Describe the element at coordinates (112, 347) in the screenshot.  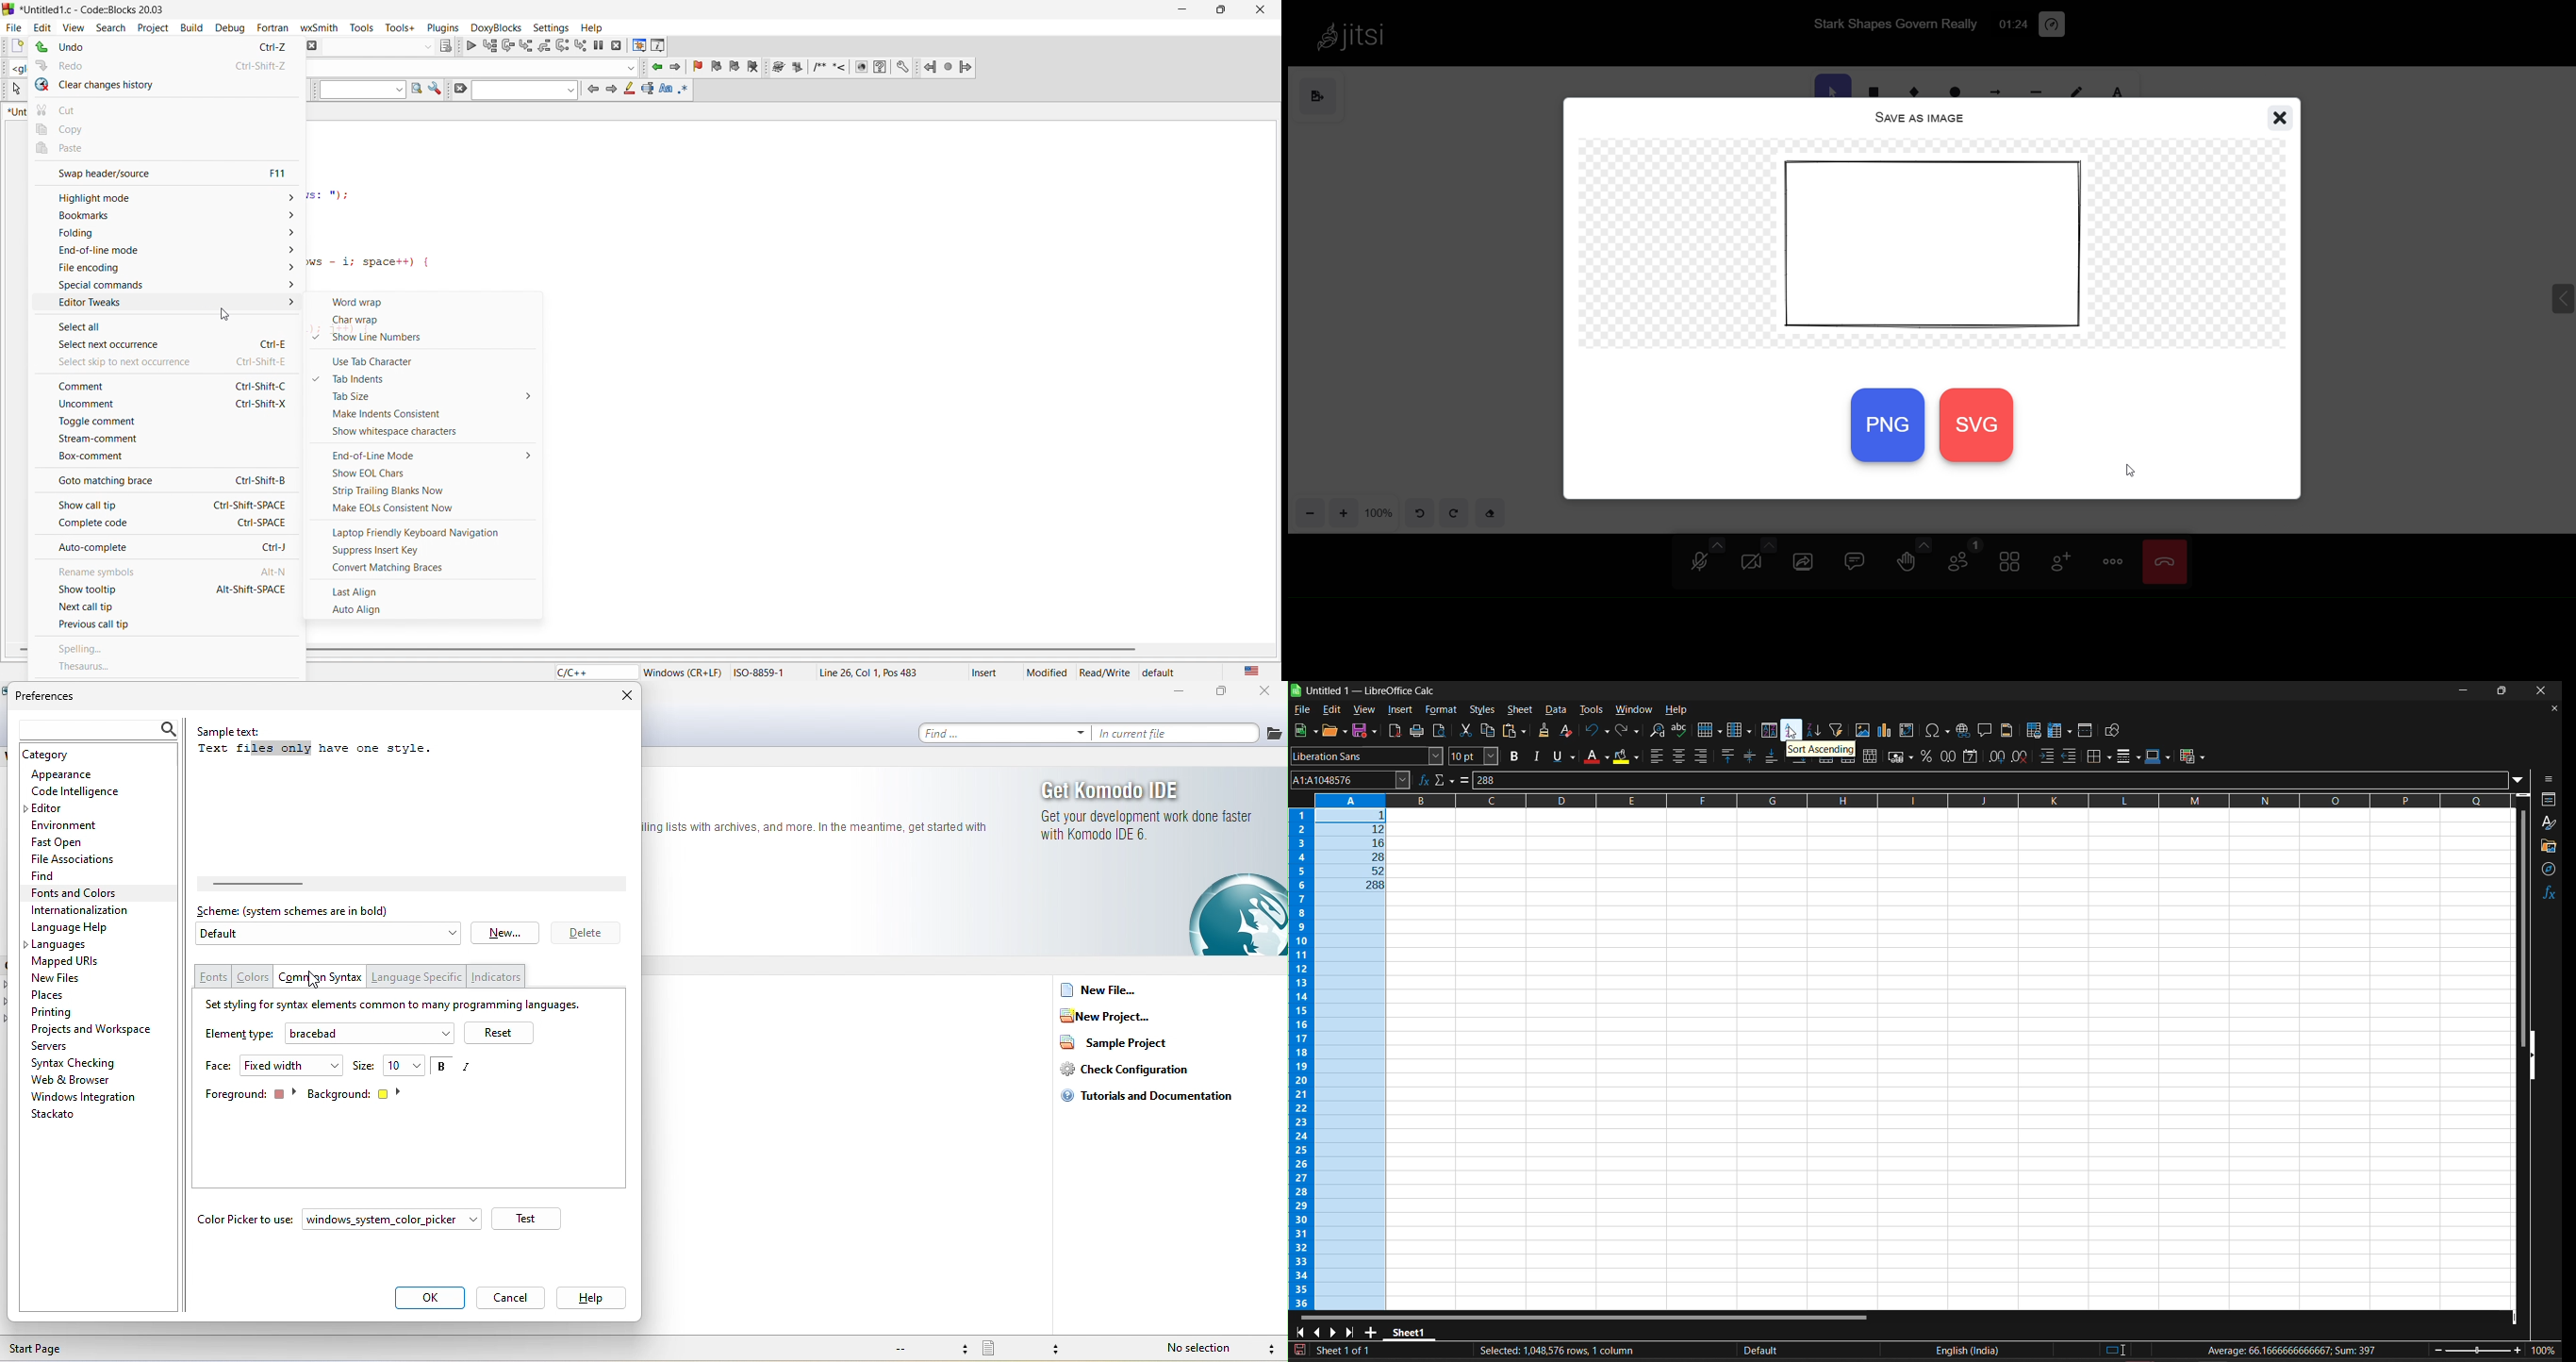
I see `select next occurence` at that location.